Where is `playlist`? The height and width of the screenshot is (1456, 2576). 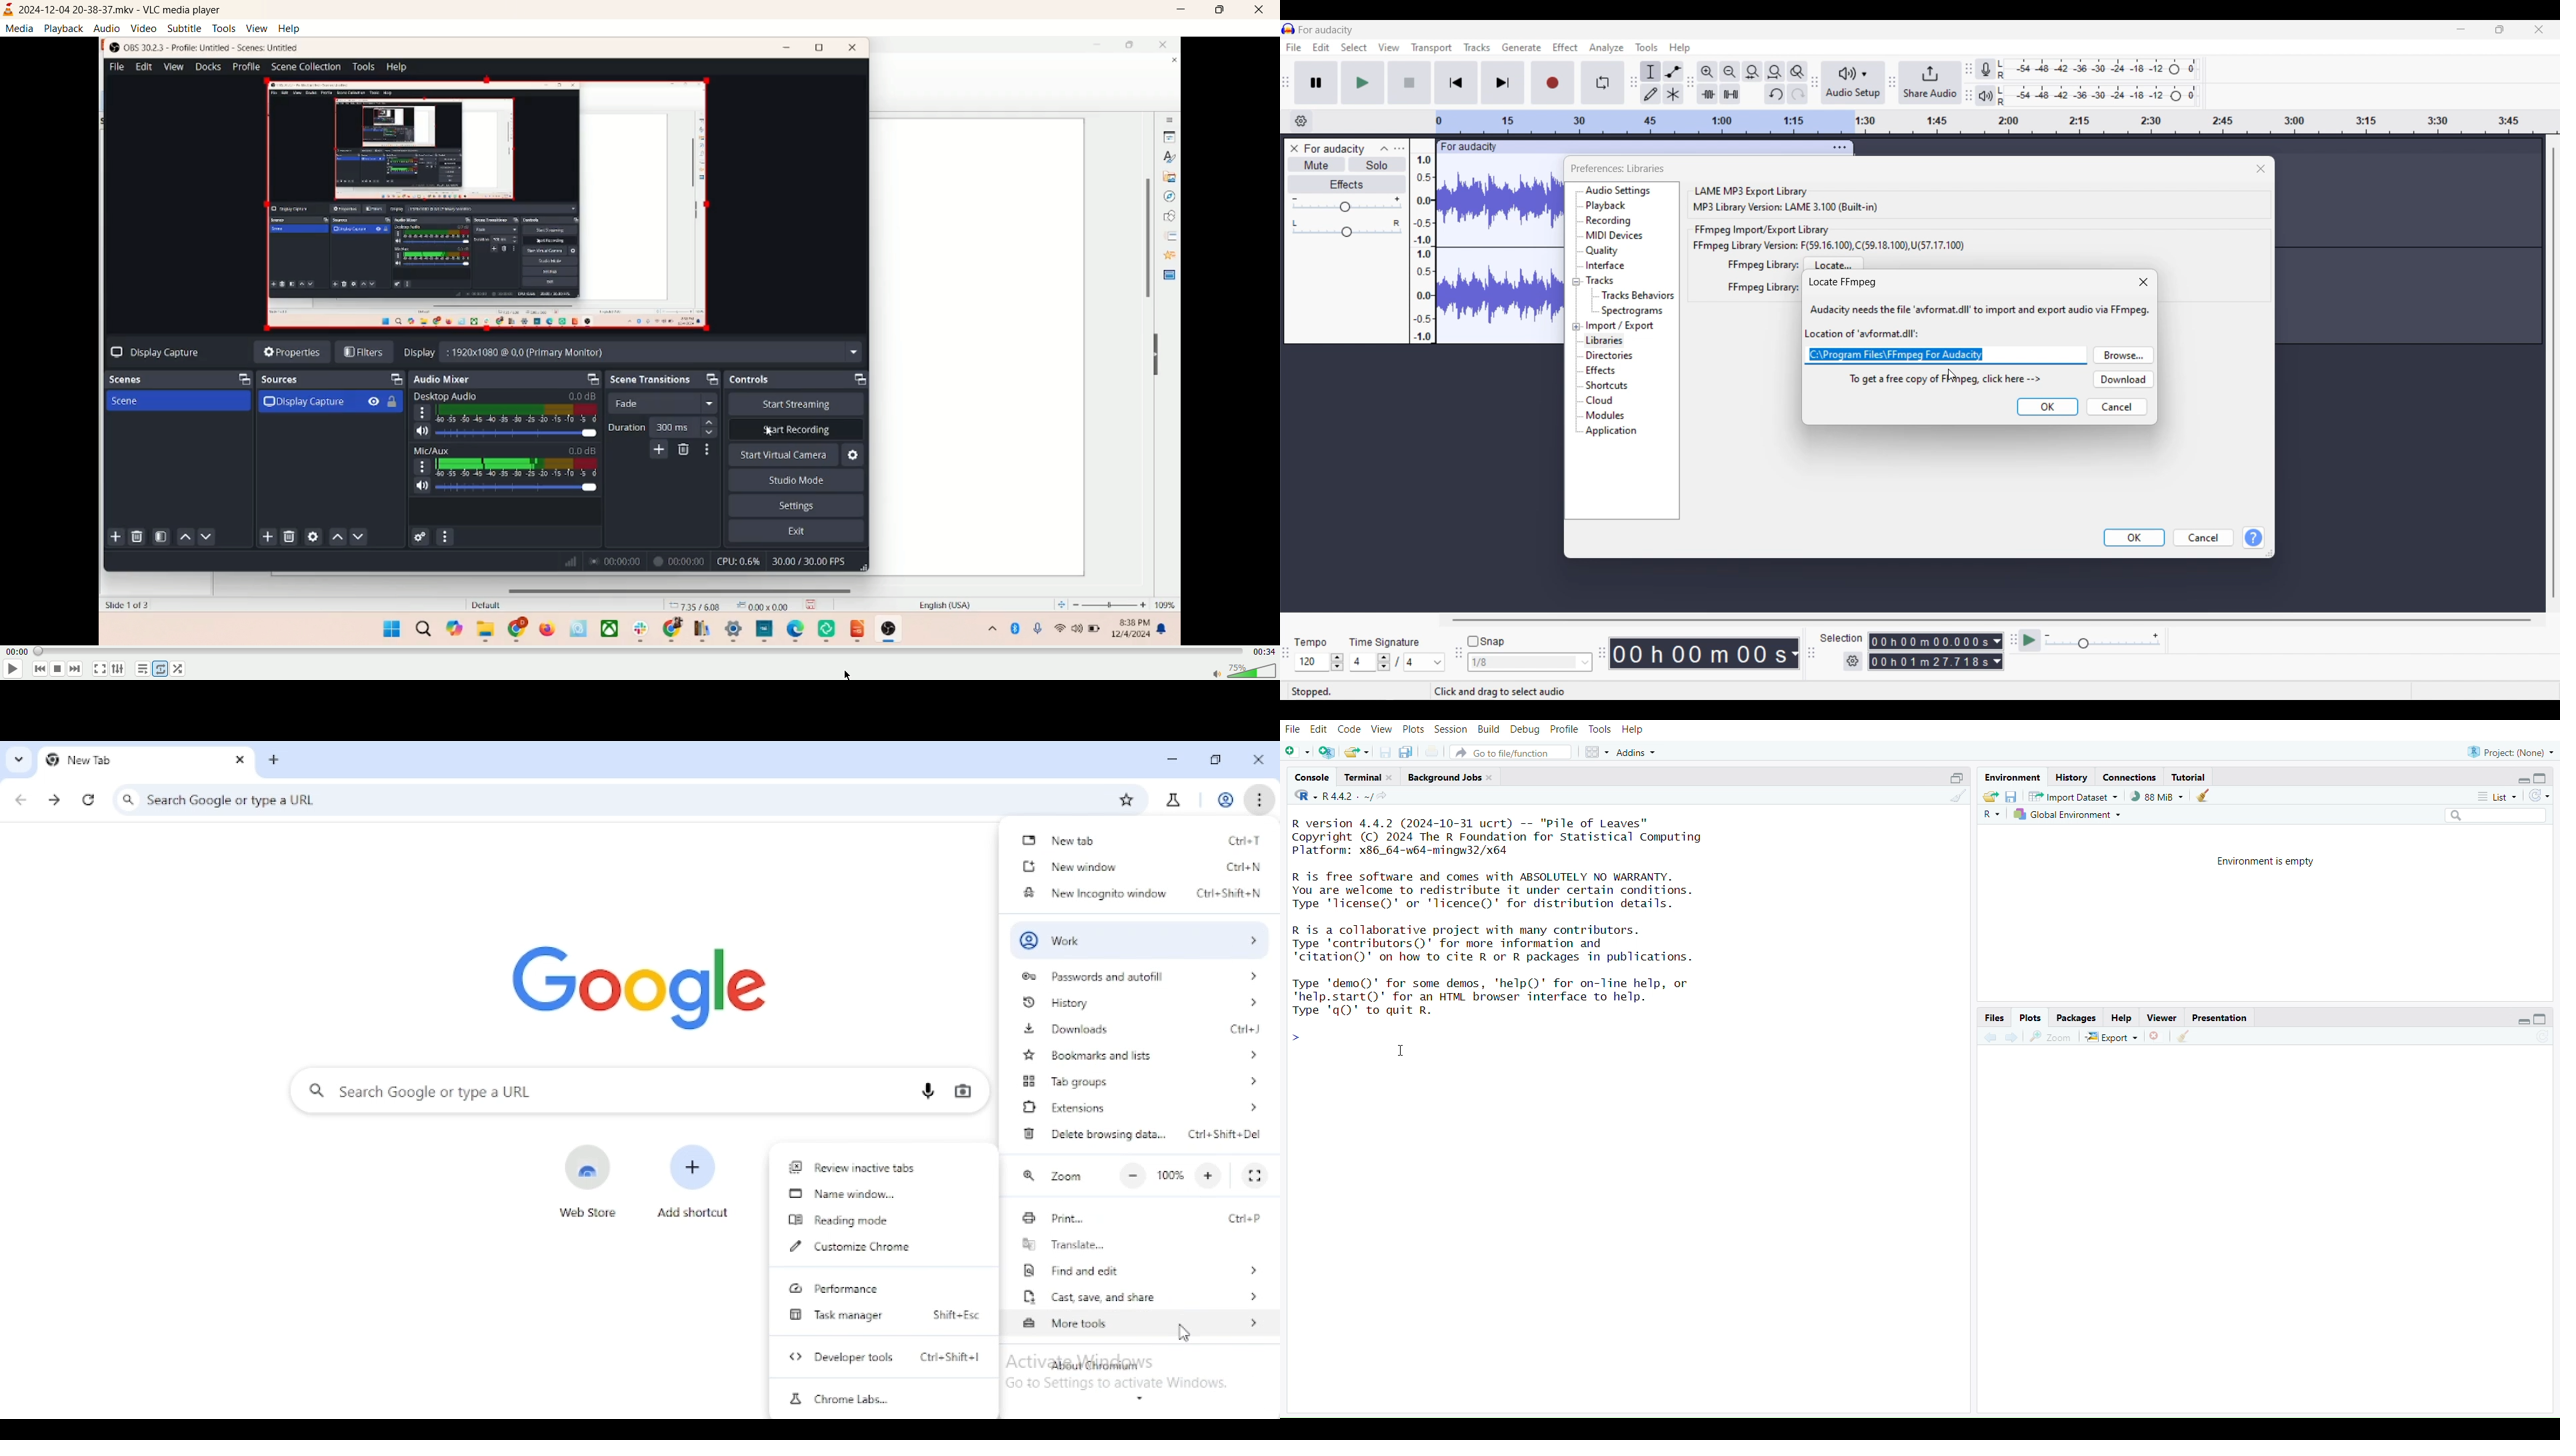
playlist is located at coordinates (143, 669).